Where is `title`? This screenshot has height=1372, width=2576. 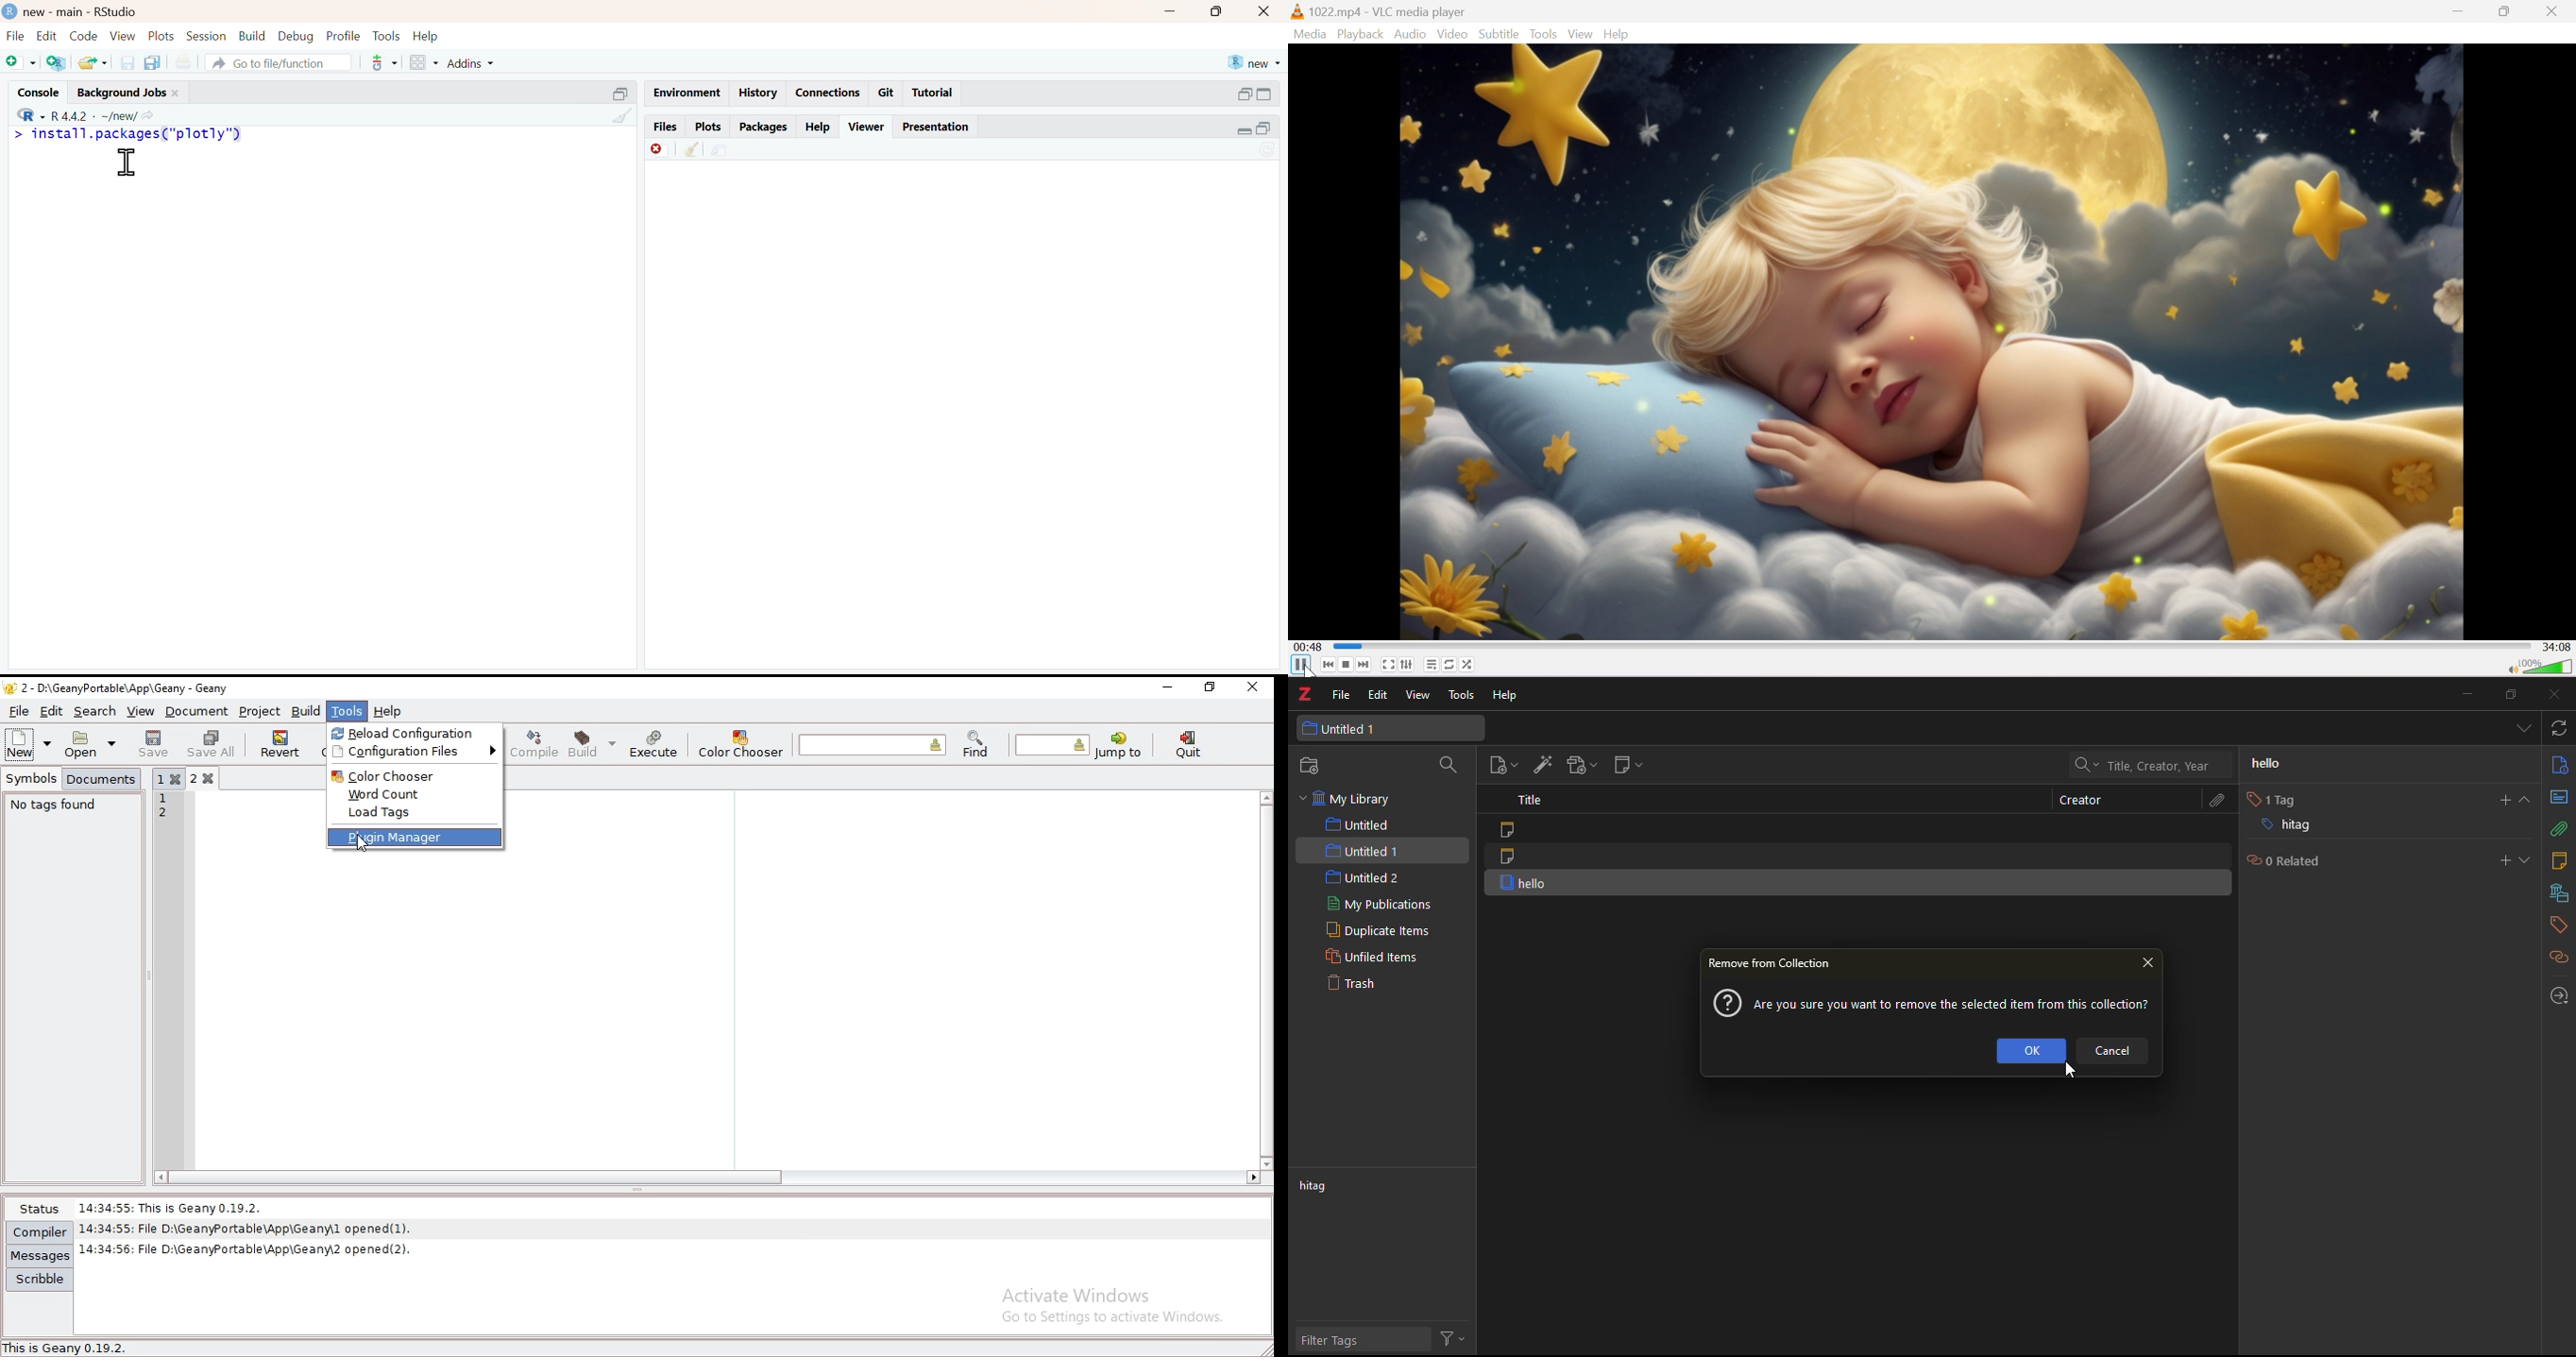
title is located at coordinates (1526, 802).